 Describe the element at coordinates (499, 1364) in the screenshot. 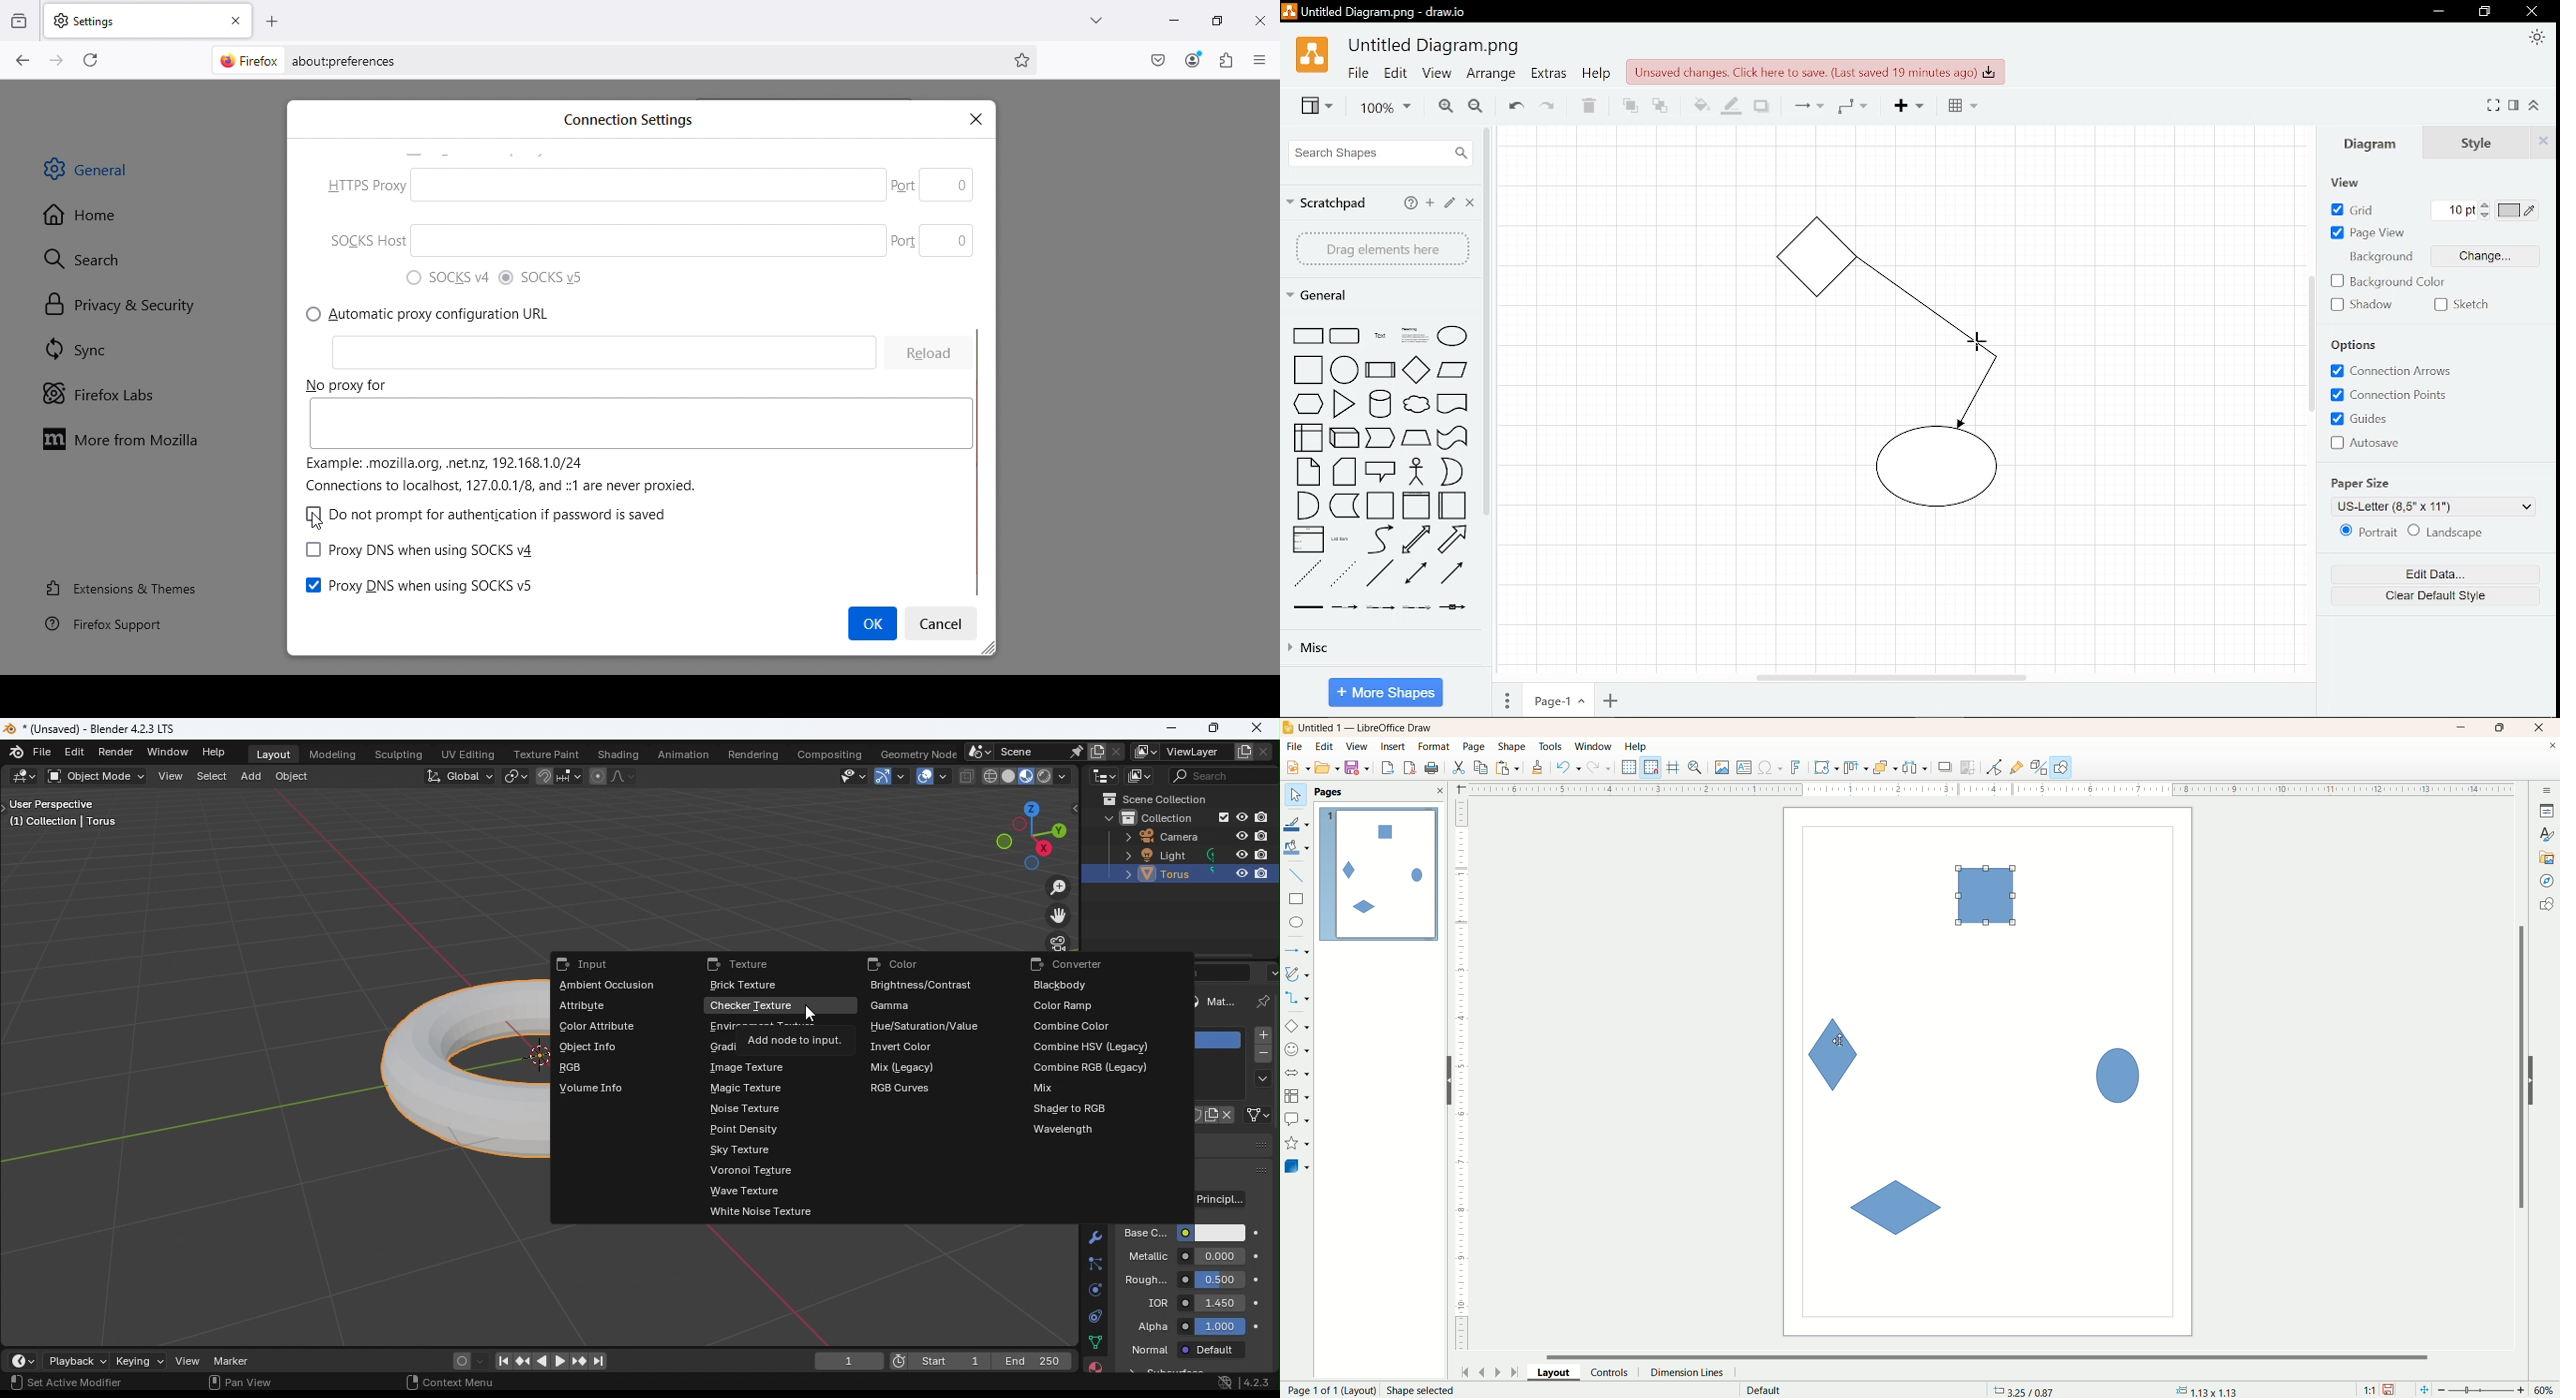

I see `Jump to first/last frame in frame range` at that location.